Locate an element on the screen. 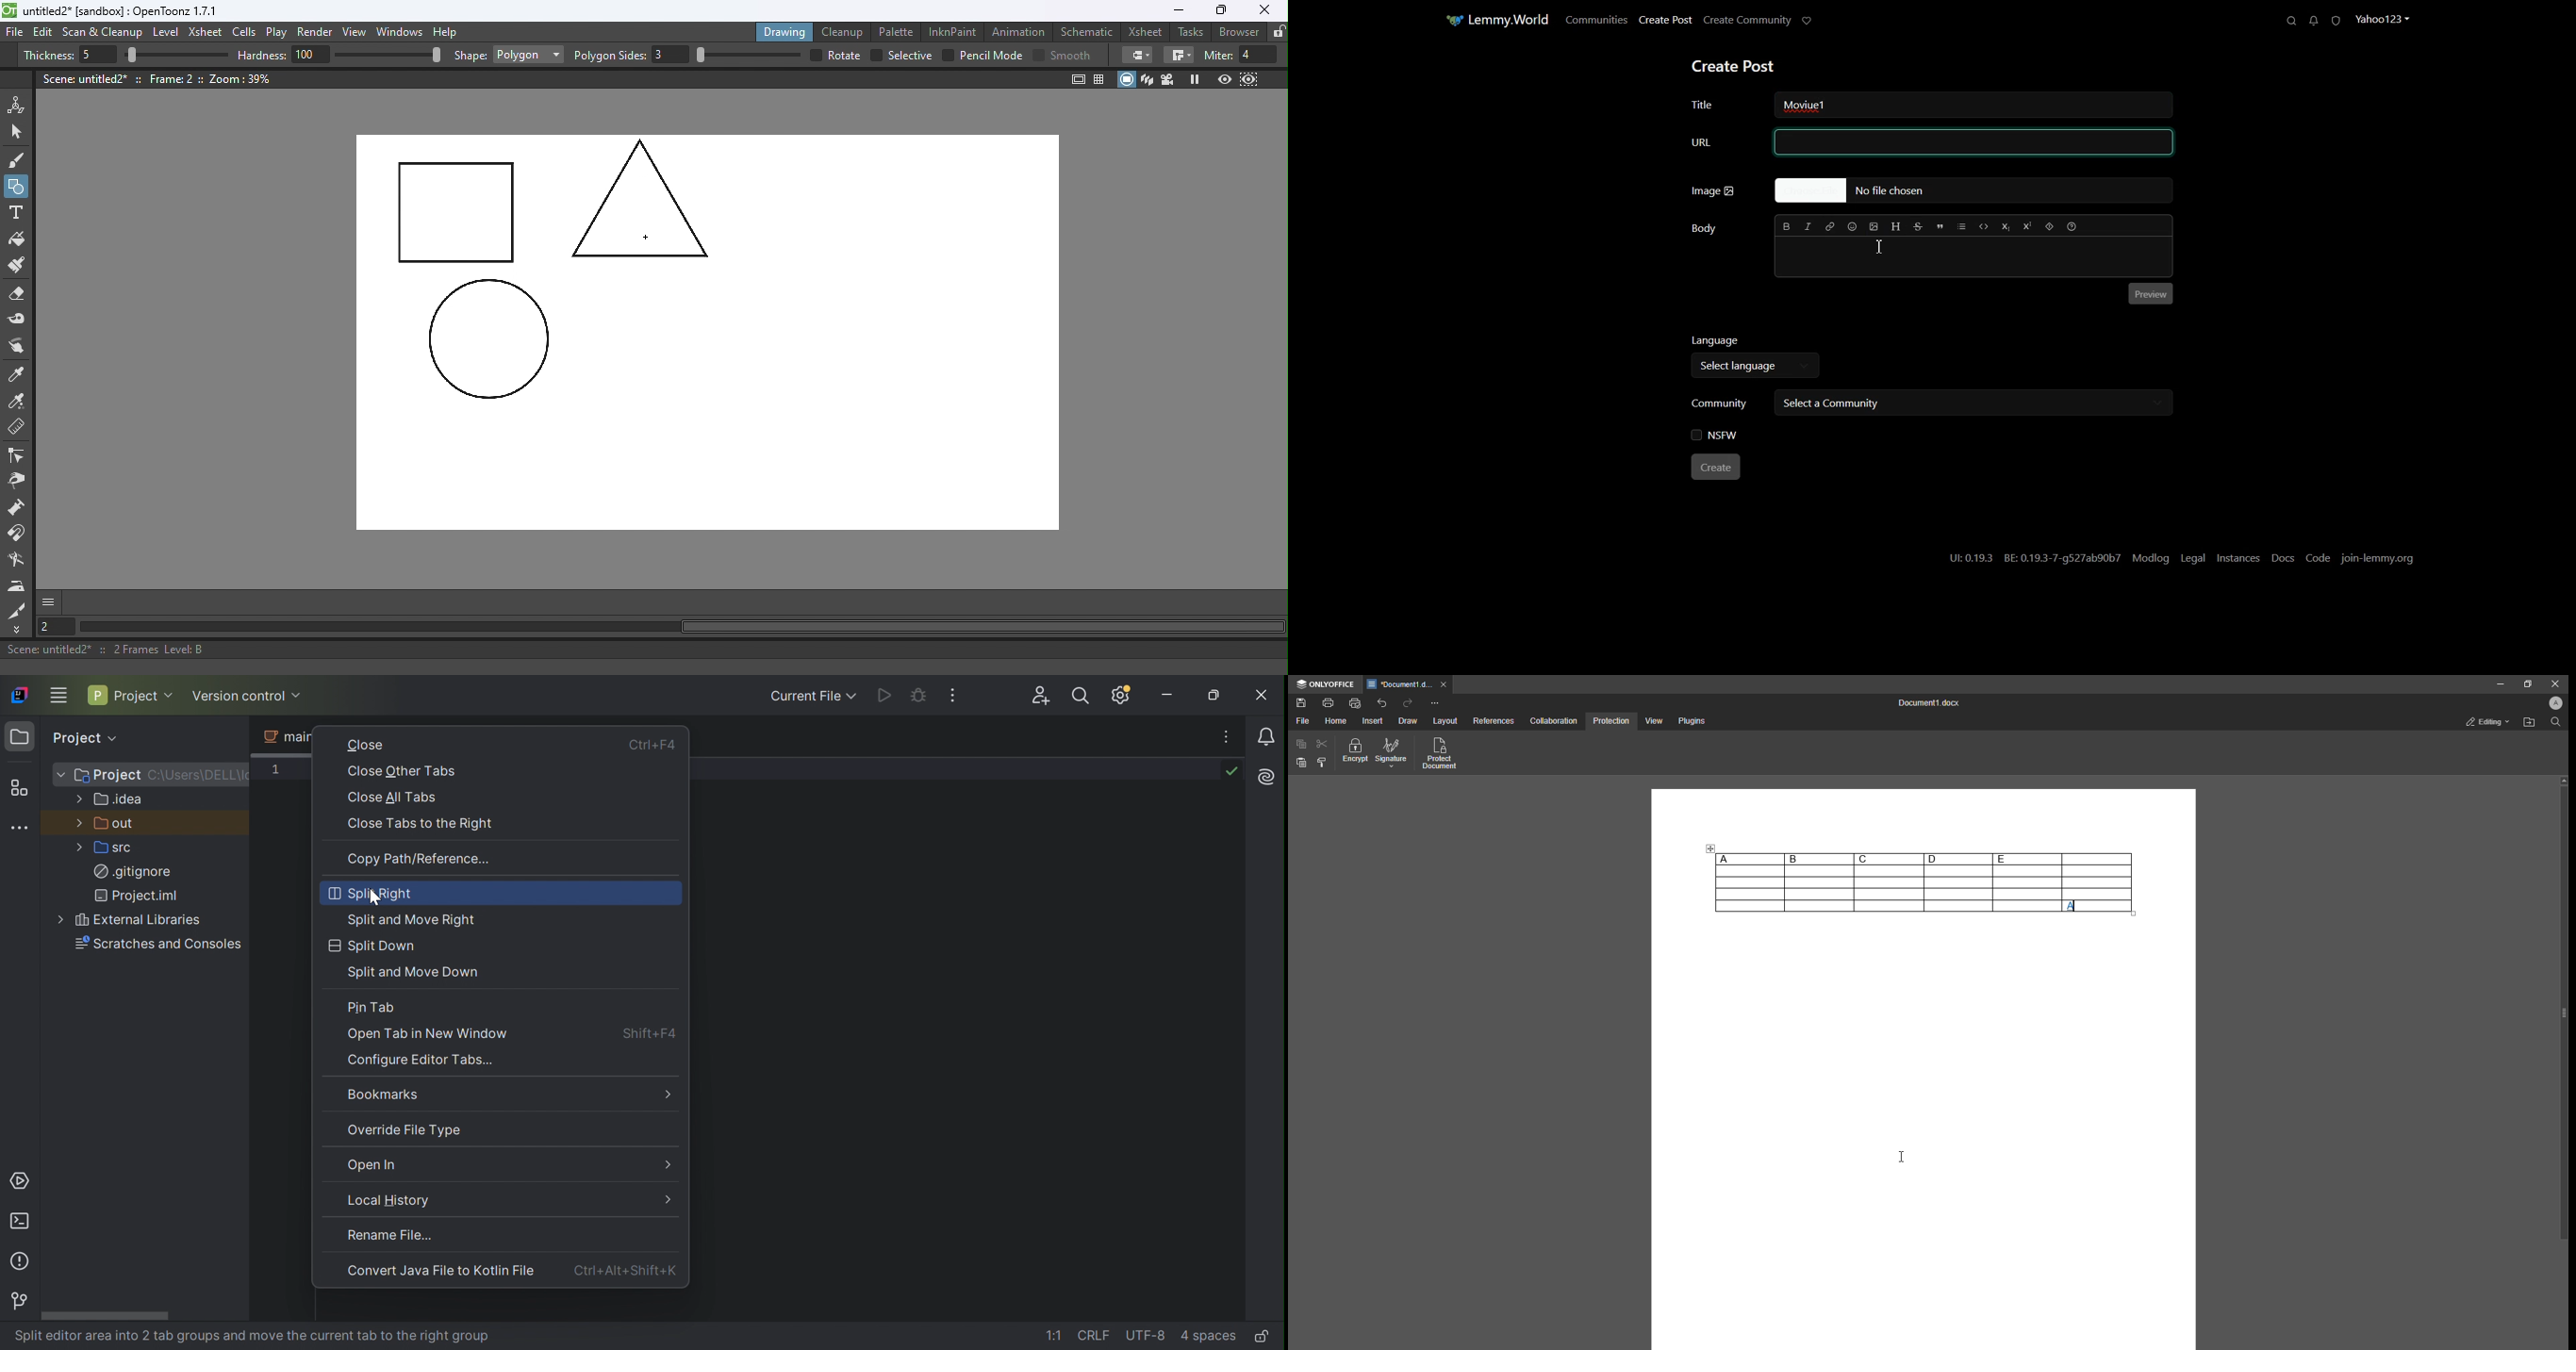 The width and height of the screenshot is (2576, 1372). Print is located at coordinates (1329, 702).